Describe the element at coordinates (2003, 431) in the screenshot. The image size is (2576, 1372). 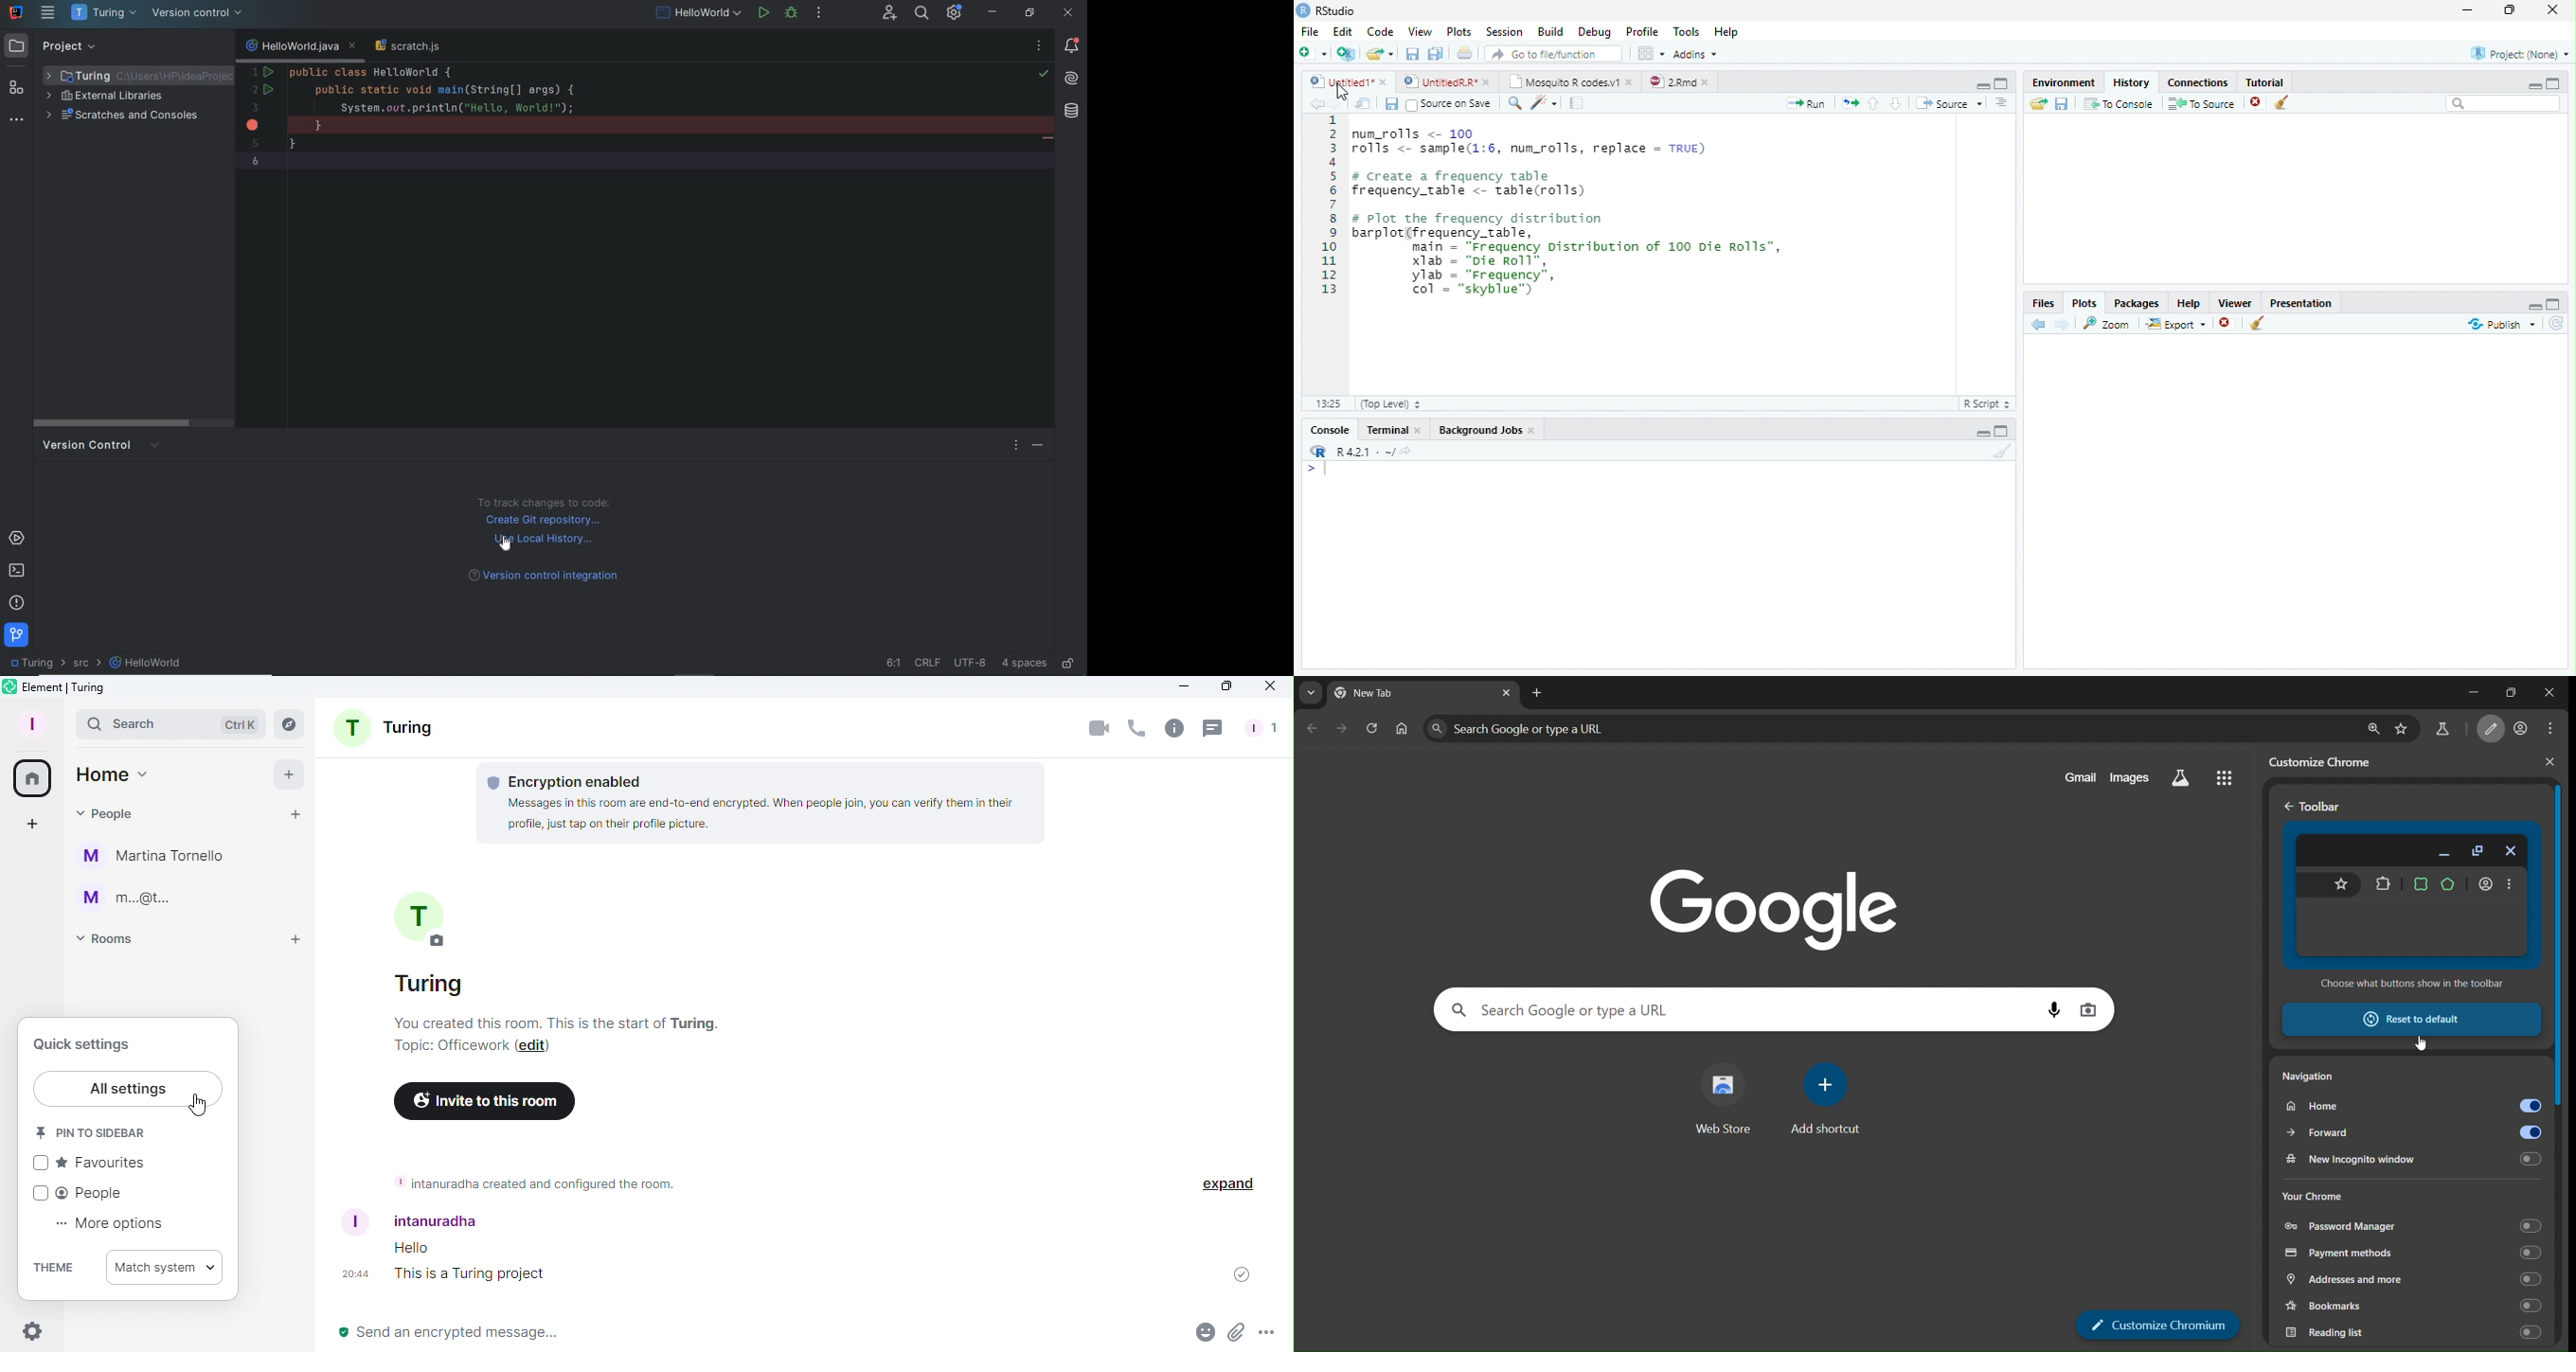
I see `Expand Height` at that location.